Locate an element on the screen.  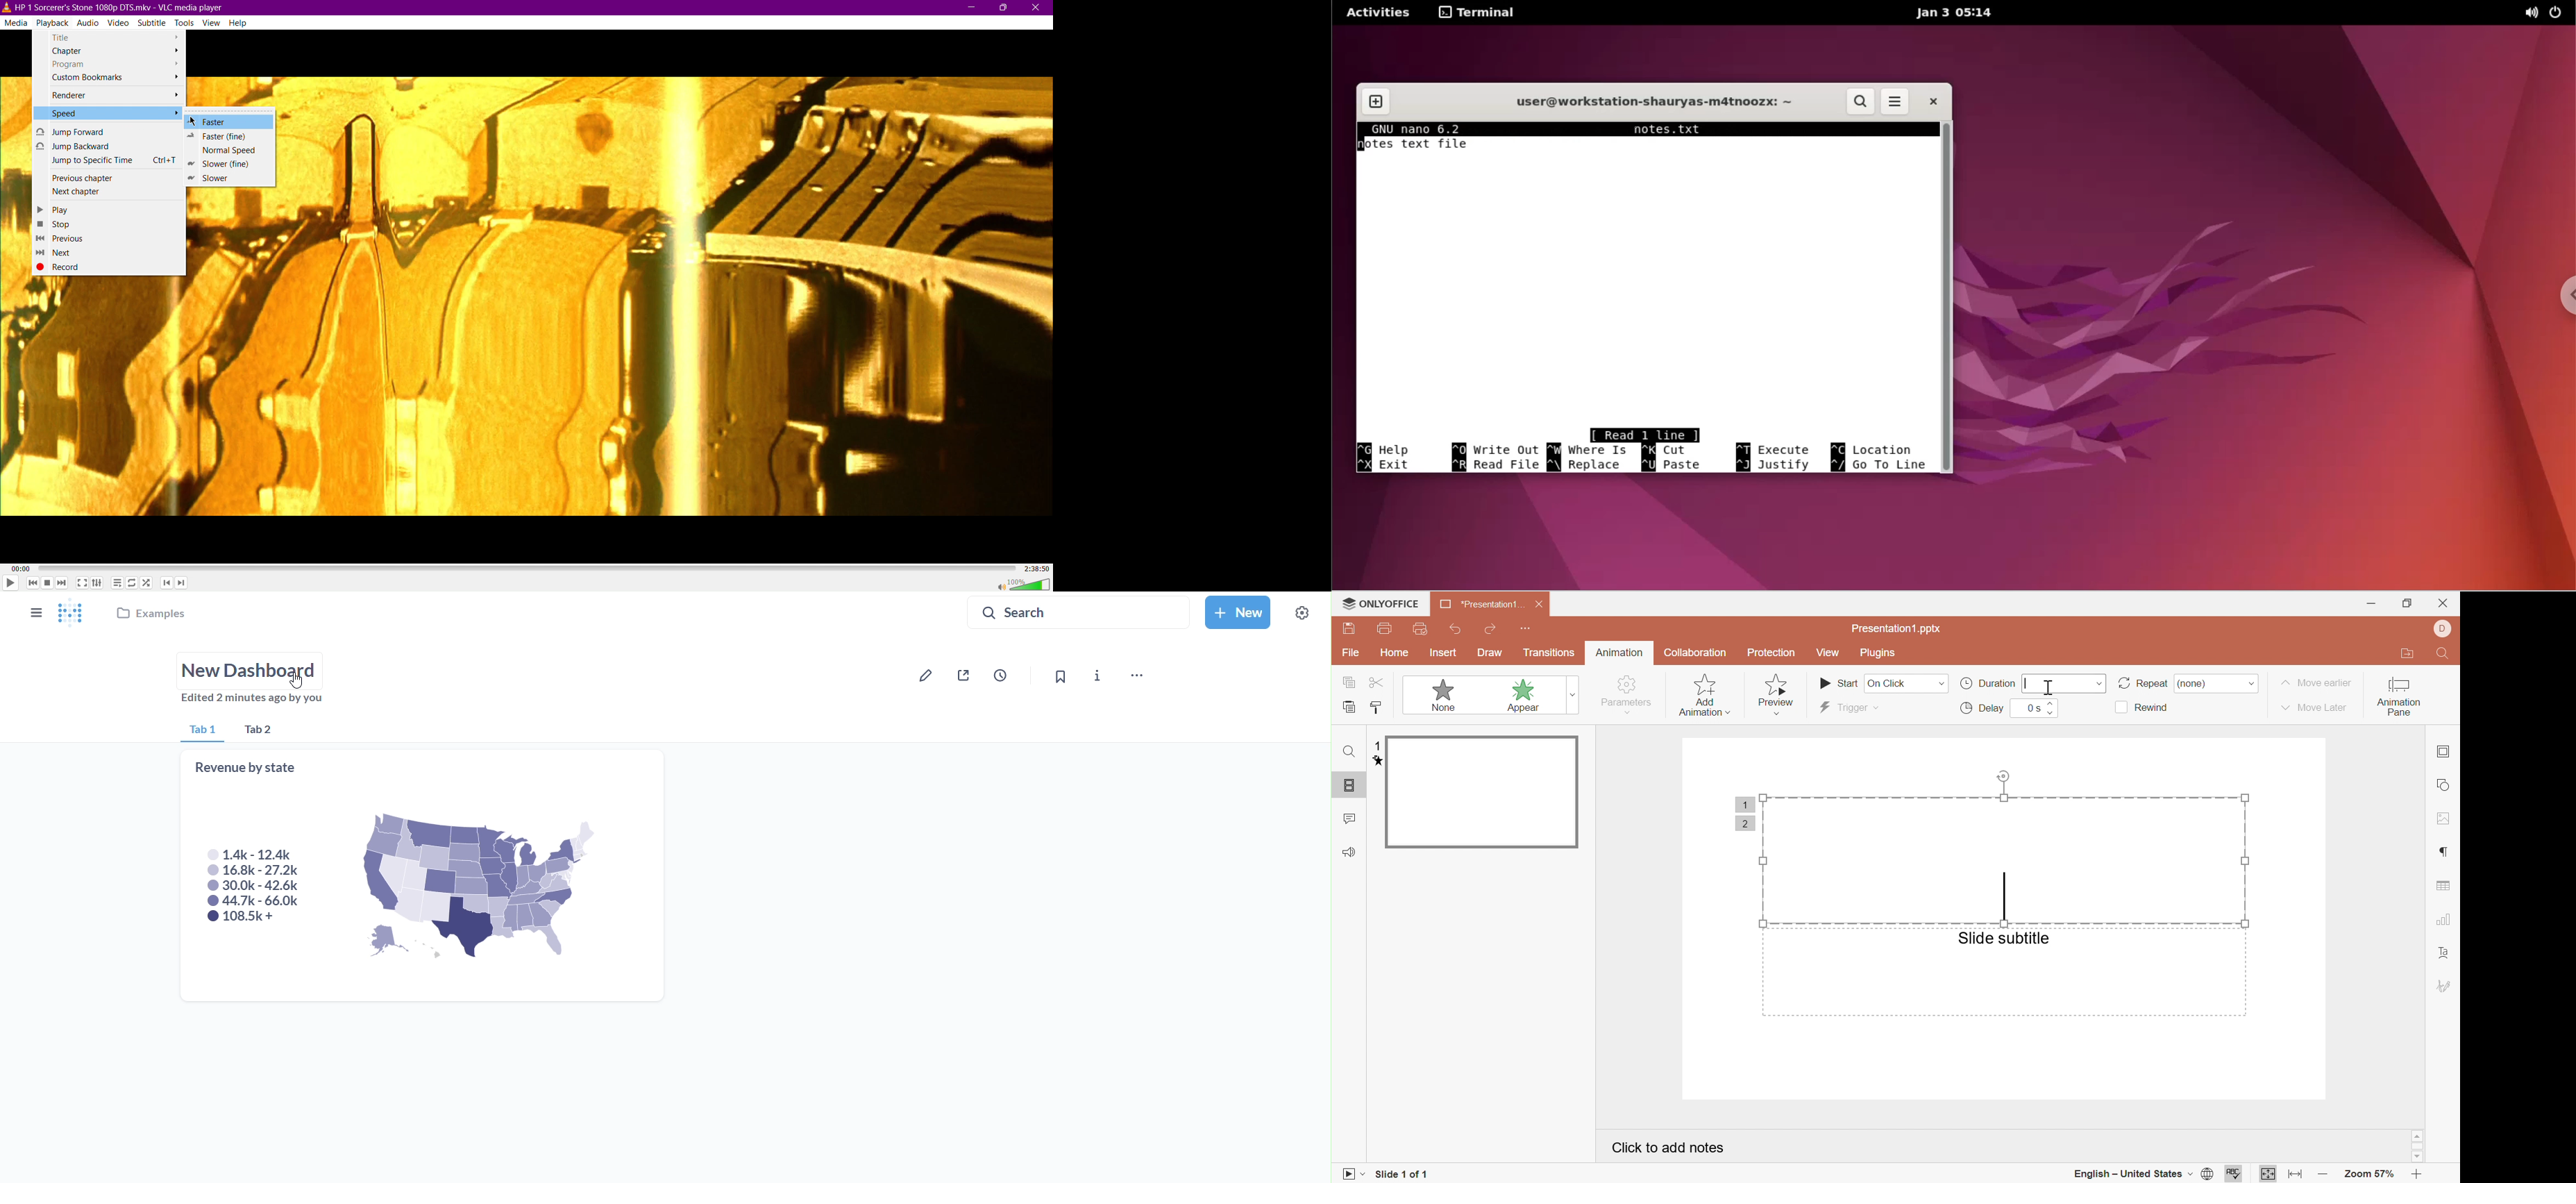
jan 3 05:14 is located at coordinates (1955, 14).